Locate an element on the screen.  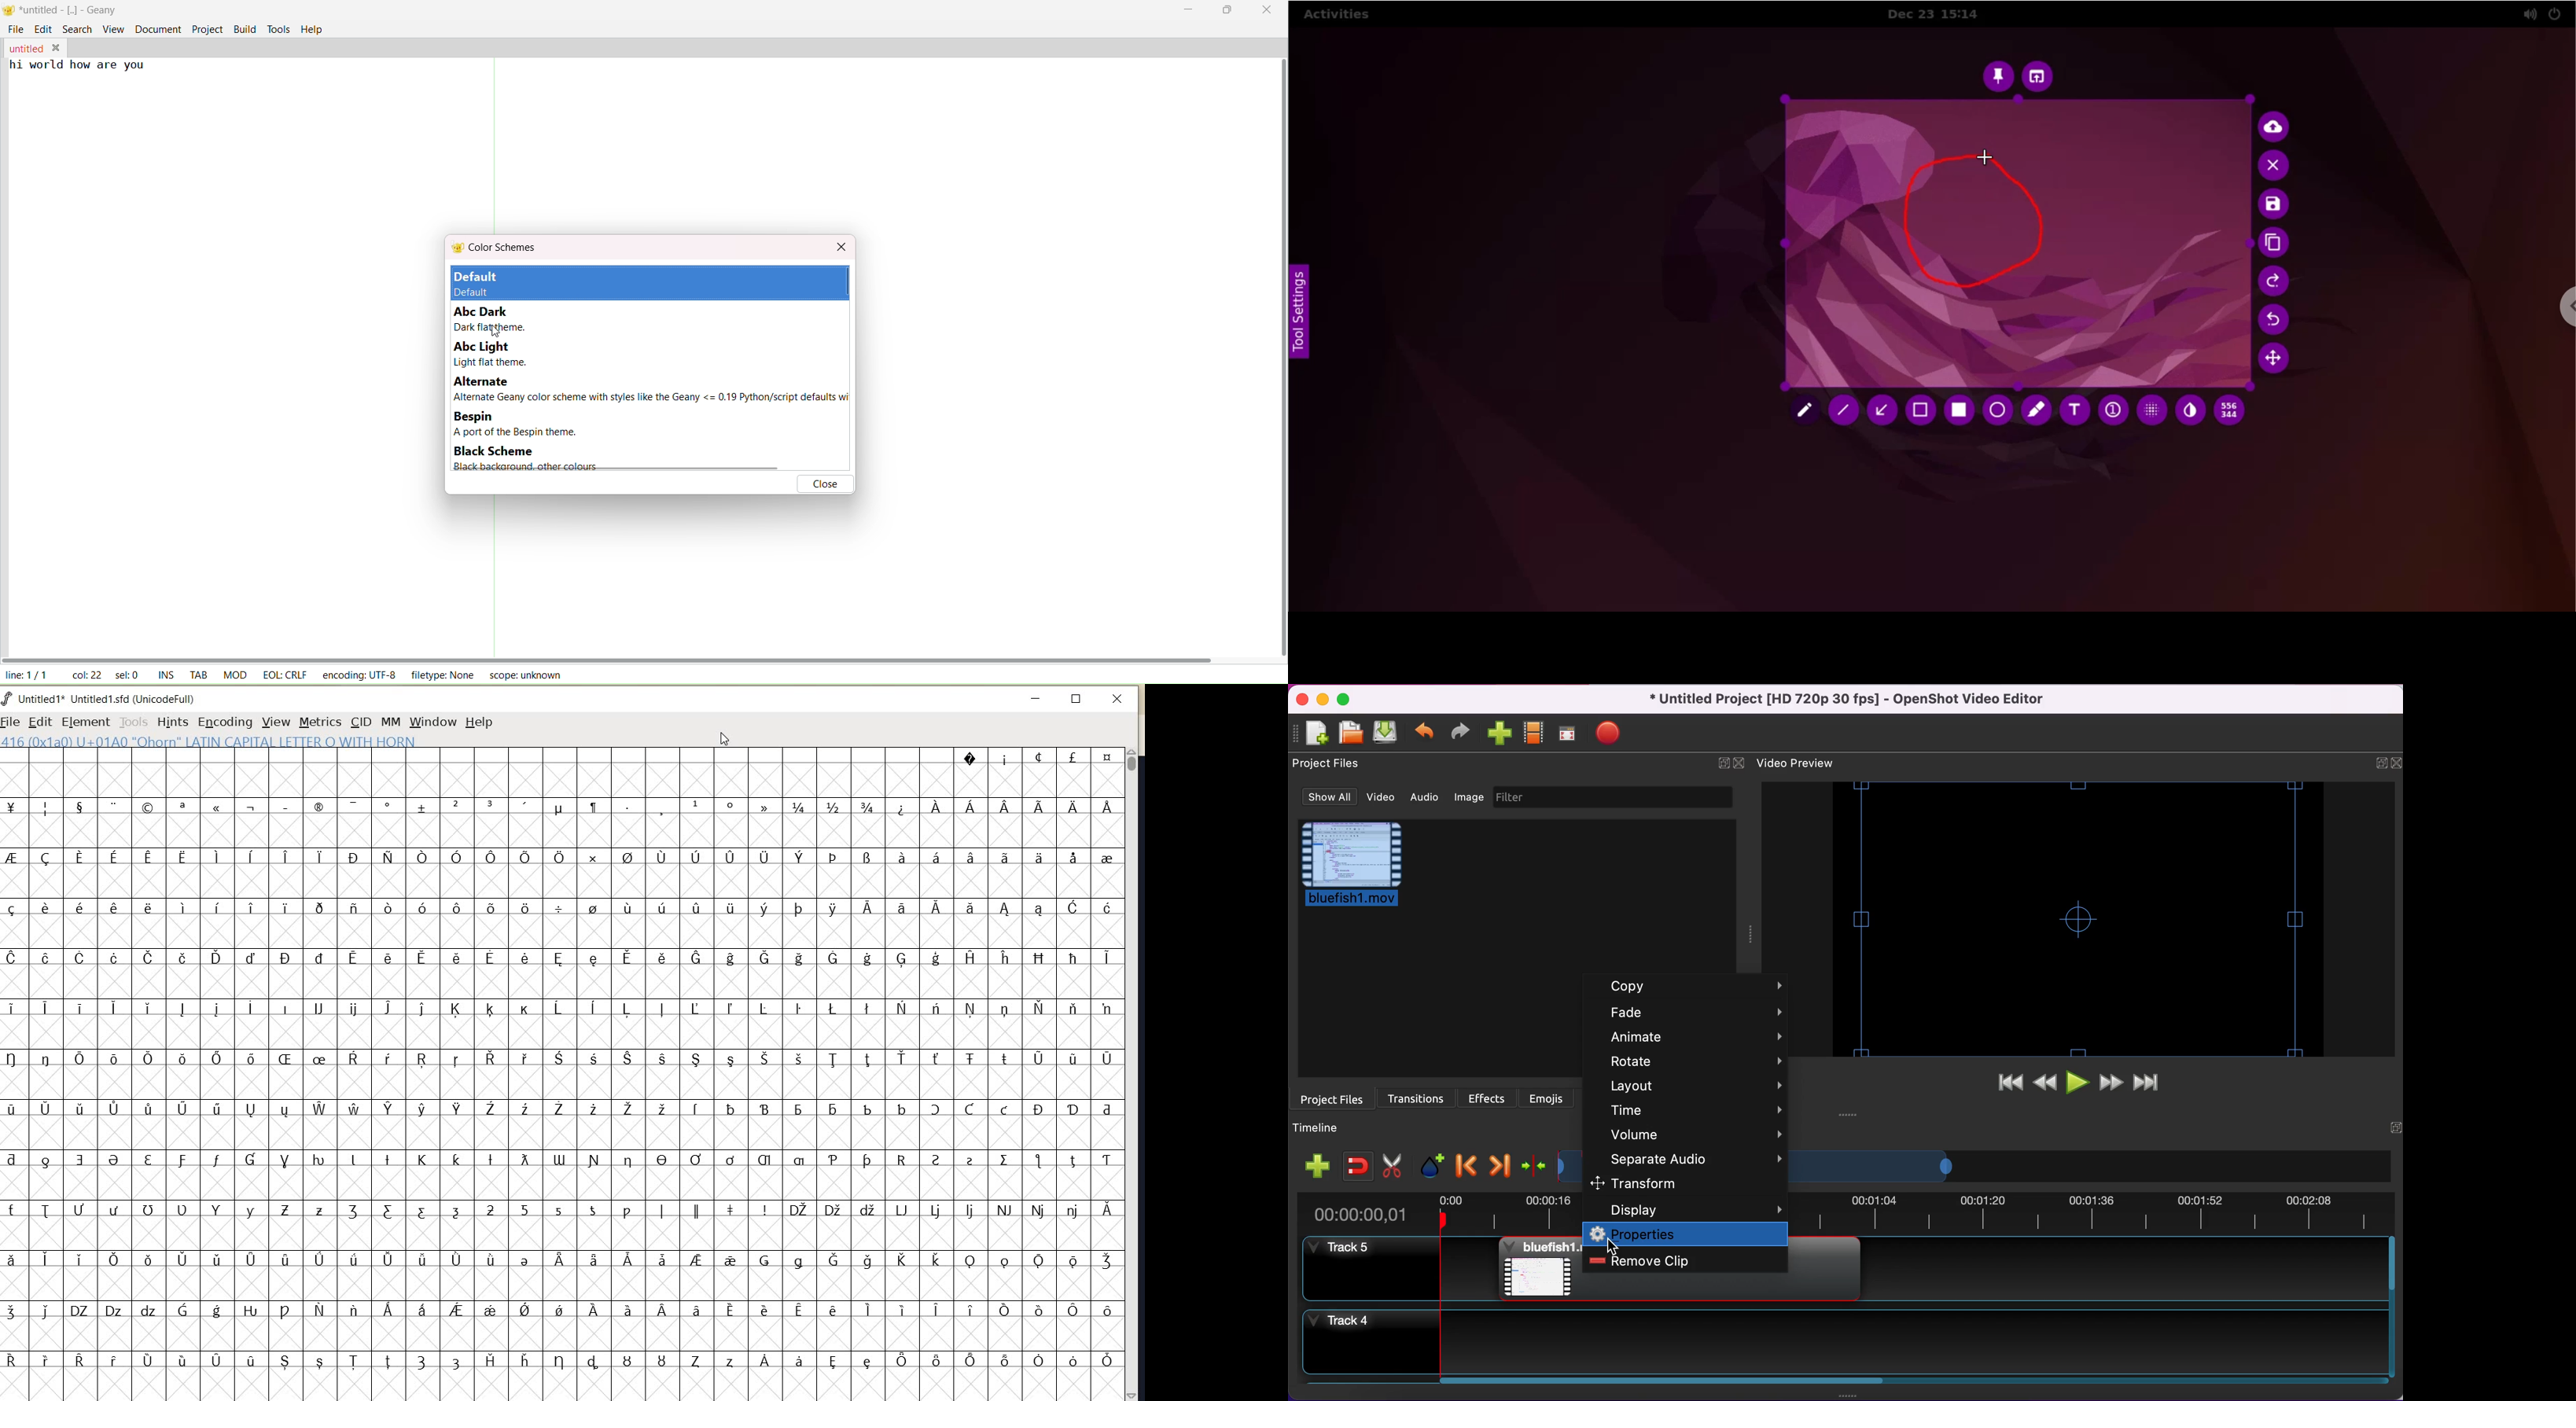
open project is located at coordinates (1350, 737).